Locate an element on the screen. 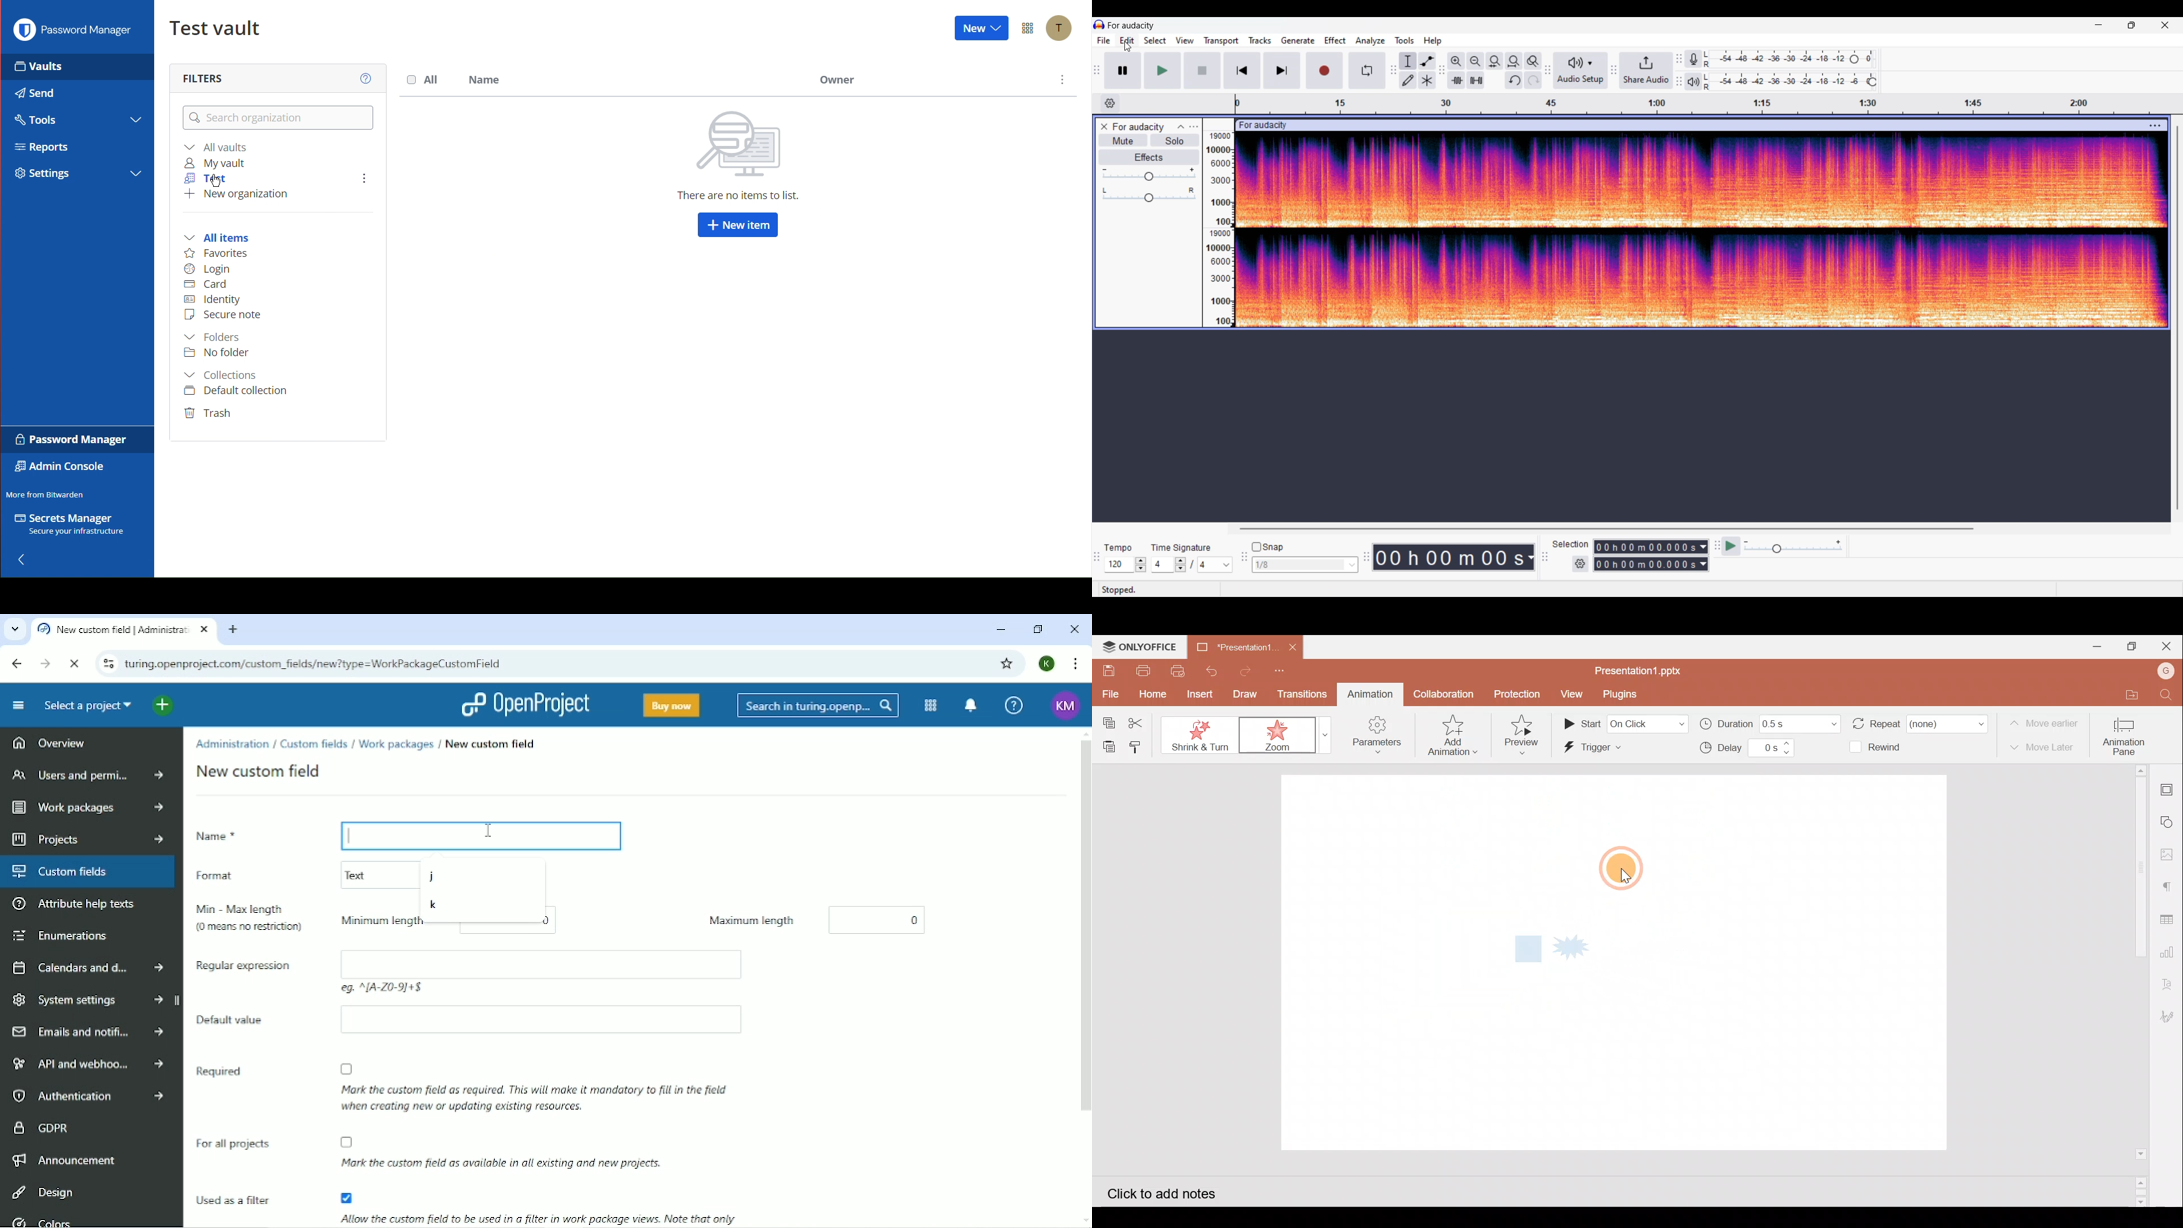  Enable looping is located at coordinates (1367, 70).